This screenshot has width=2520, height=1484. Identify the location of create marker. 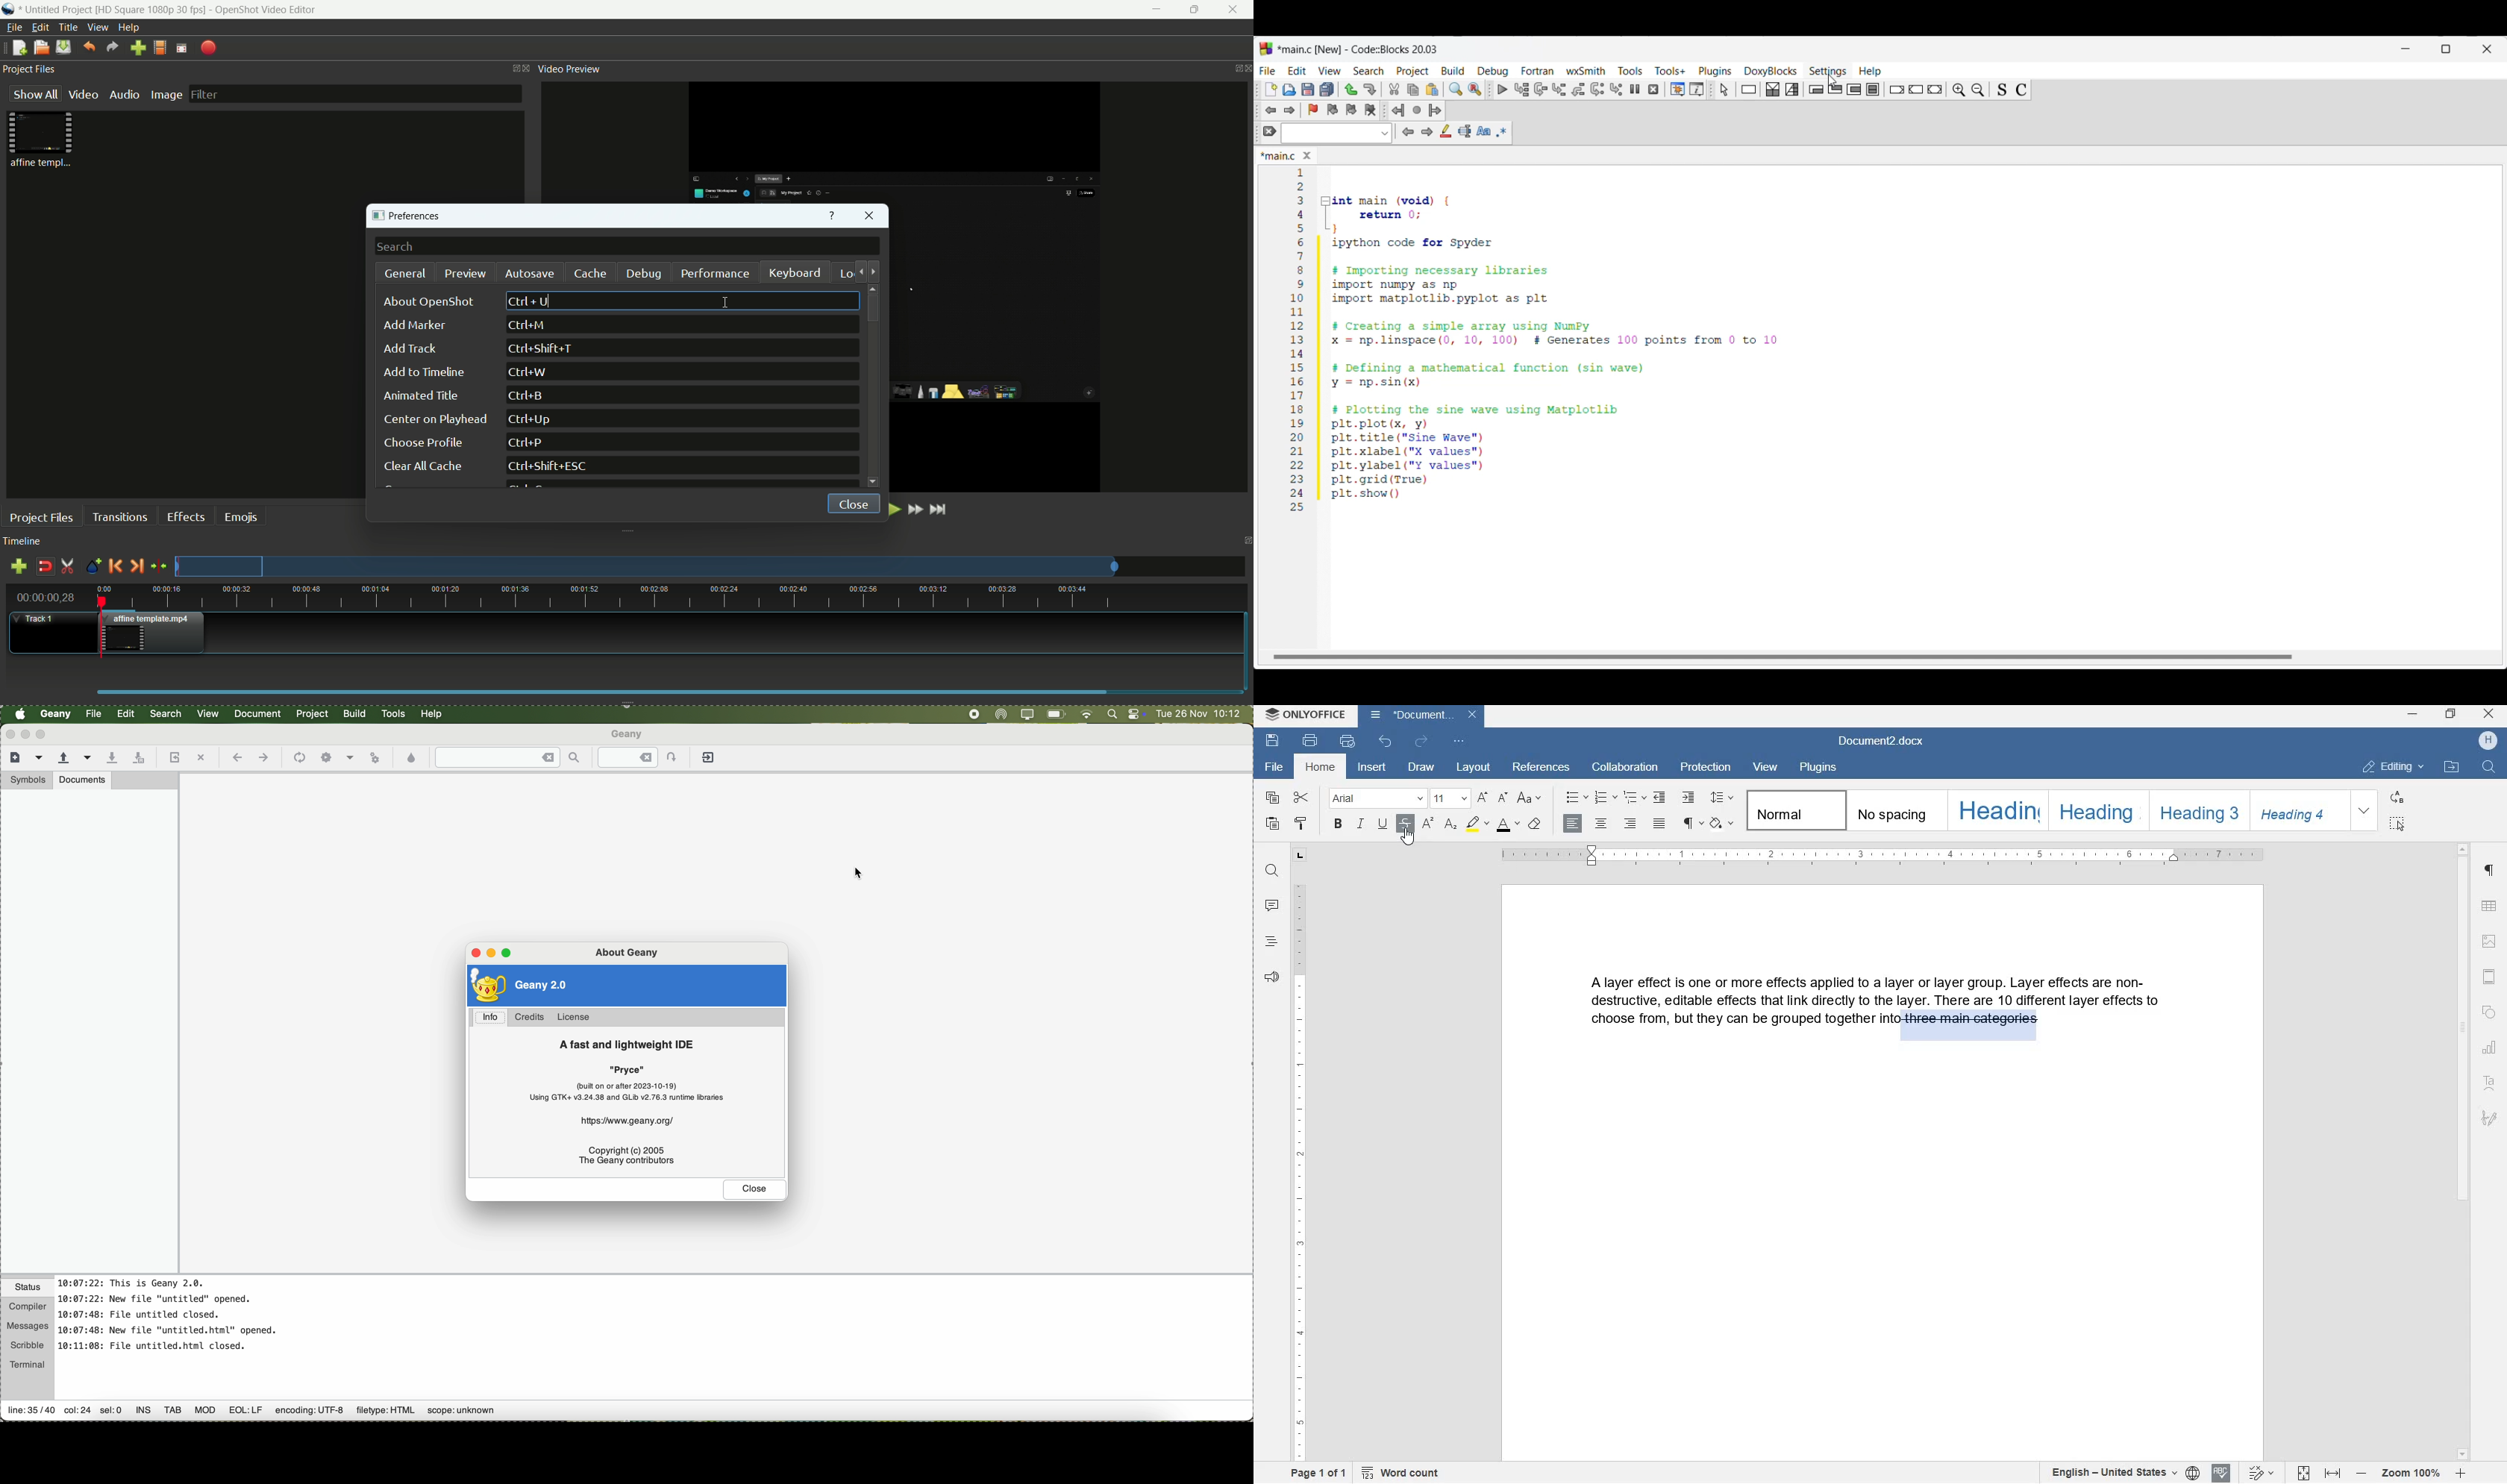
(91, 567).